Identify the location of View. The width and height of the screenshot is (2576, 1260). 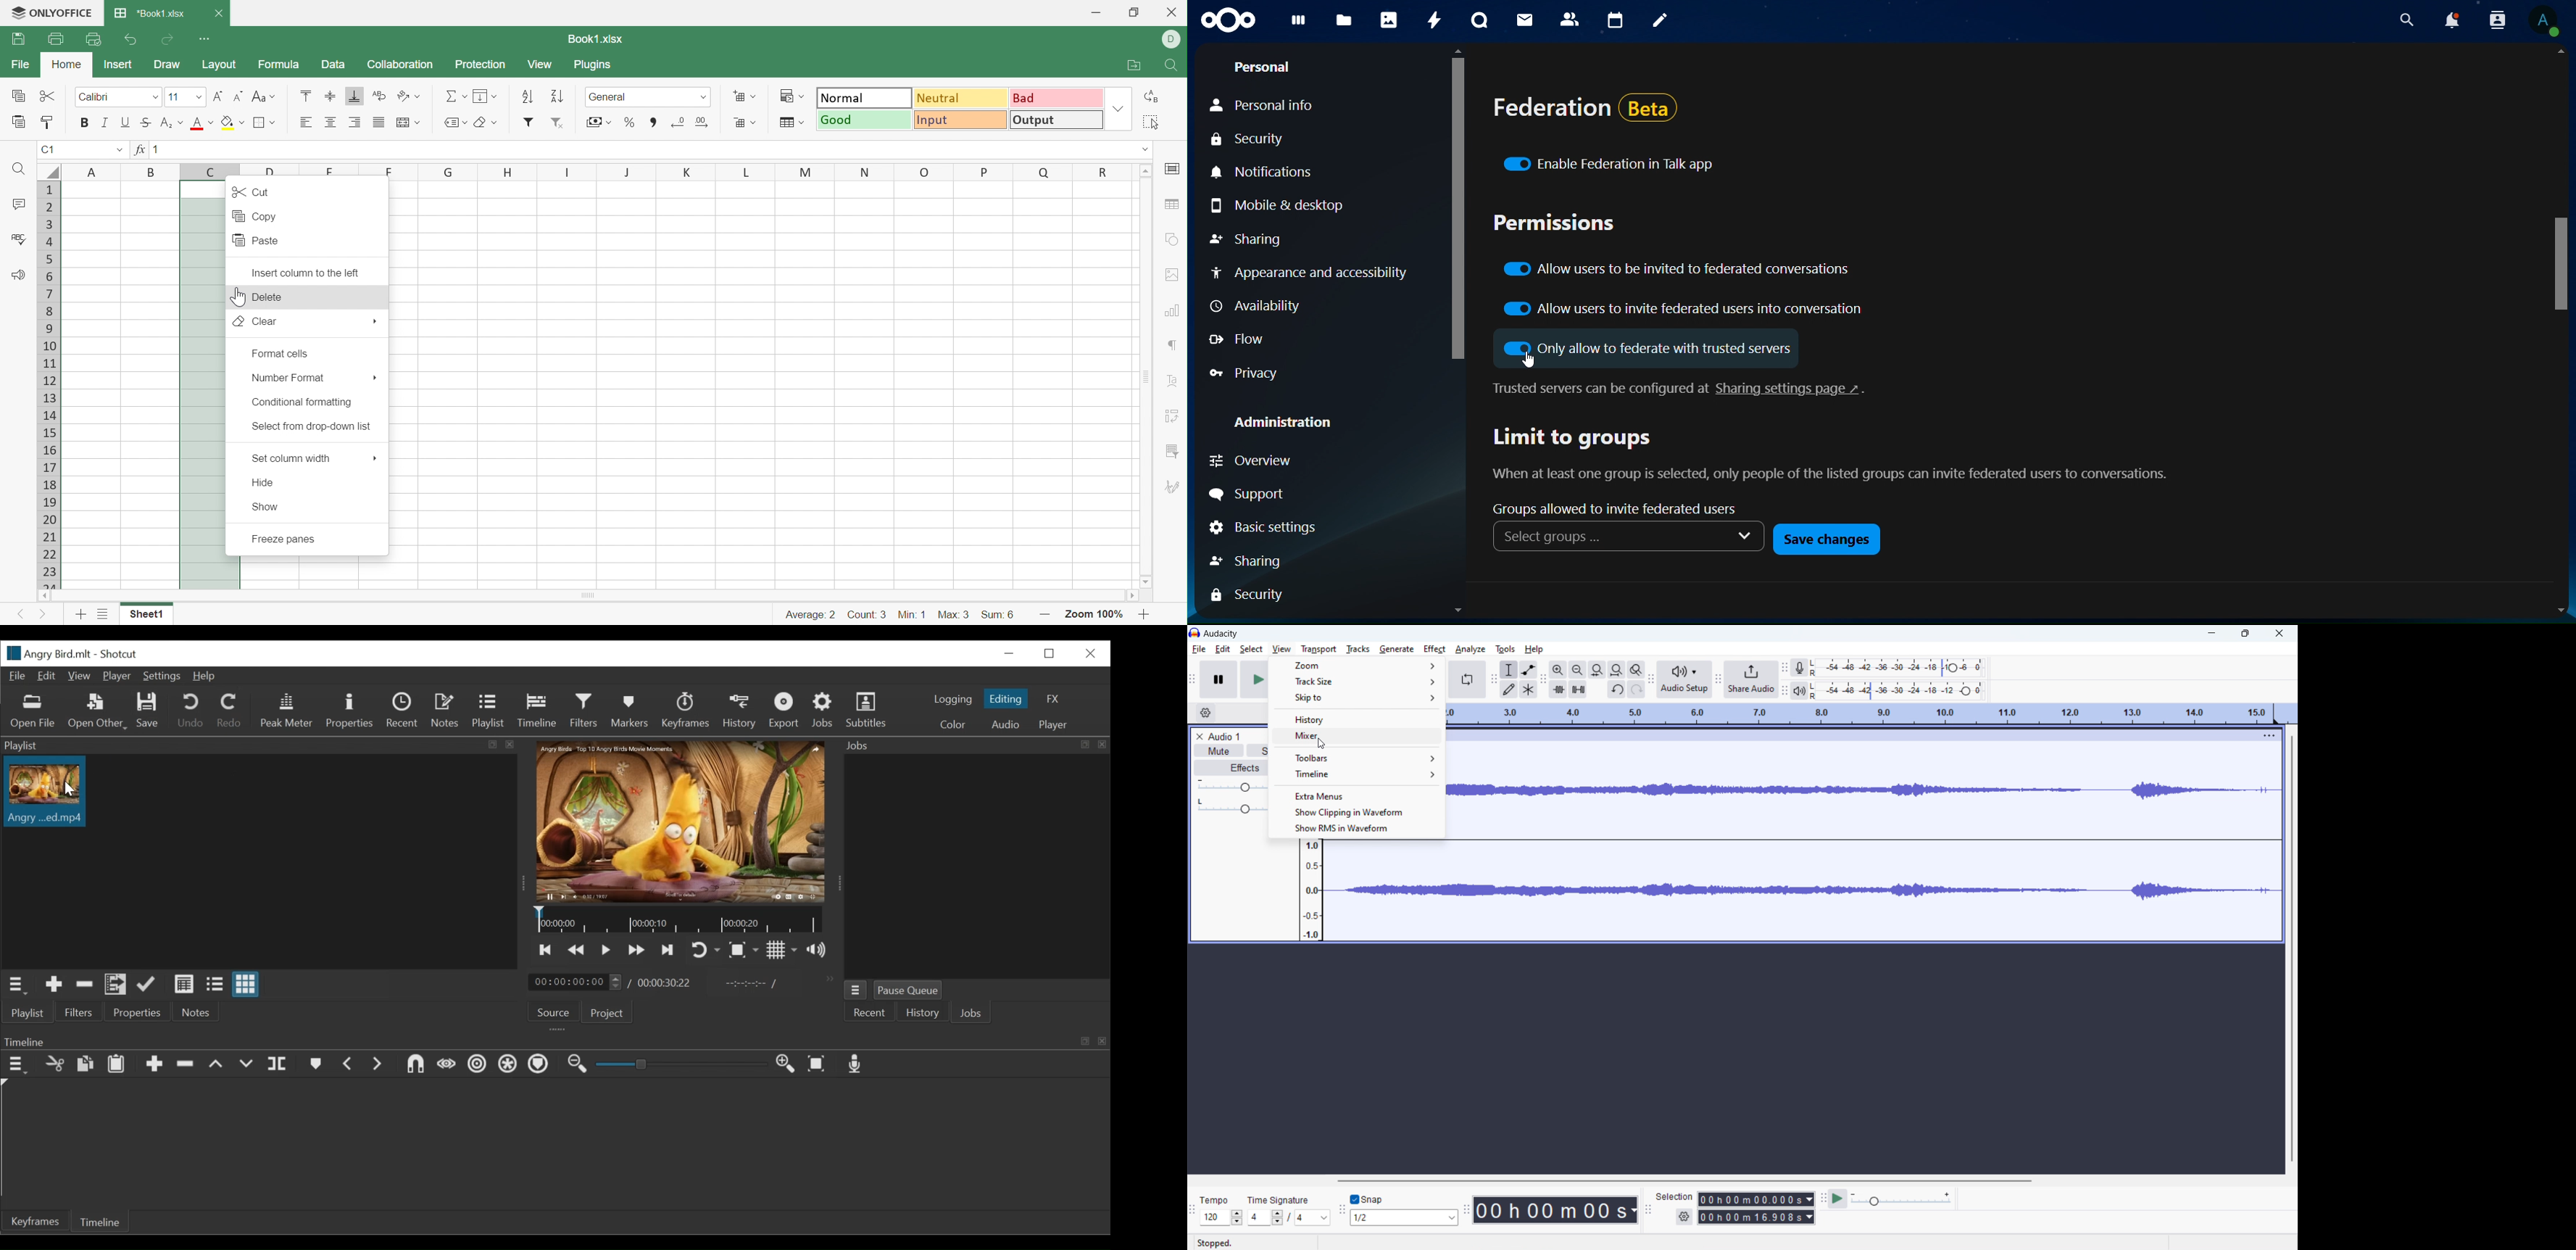
(79, 676).